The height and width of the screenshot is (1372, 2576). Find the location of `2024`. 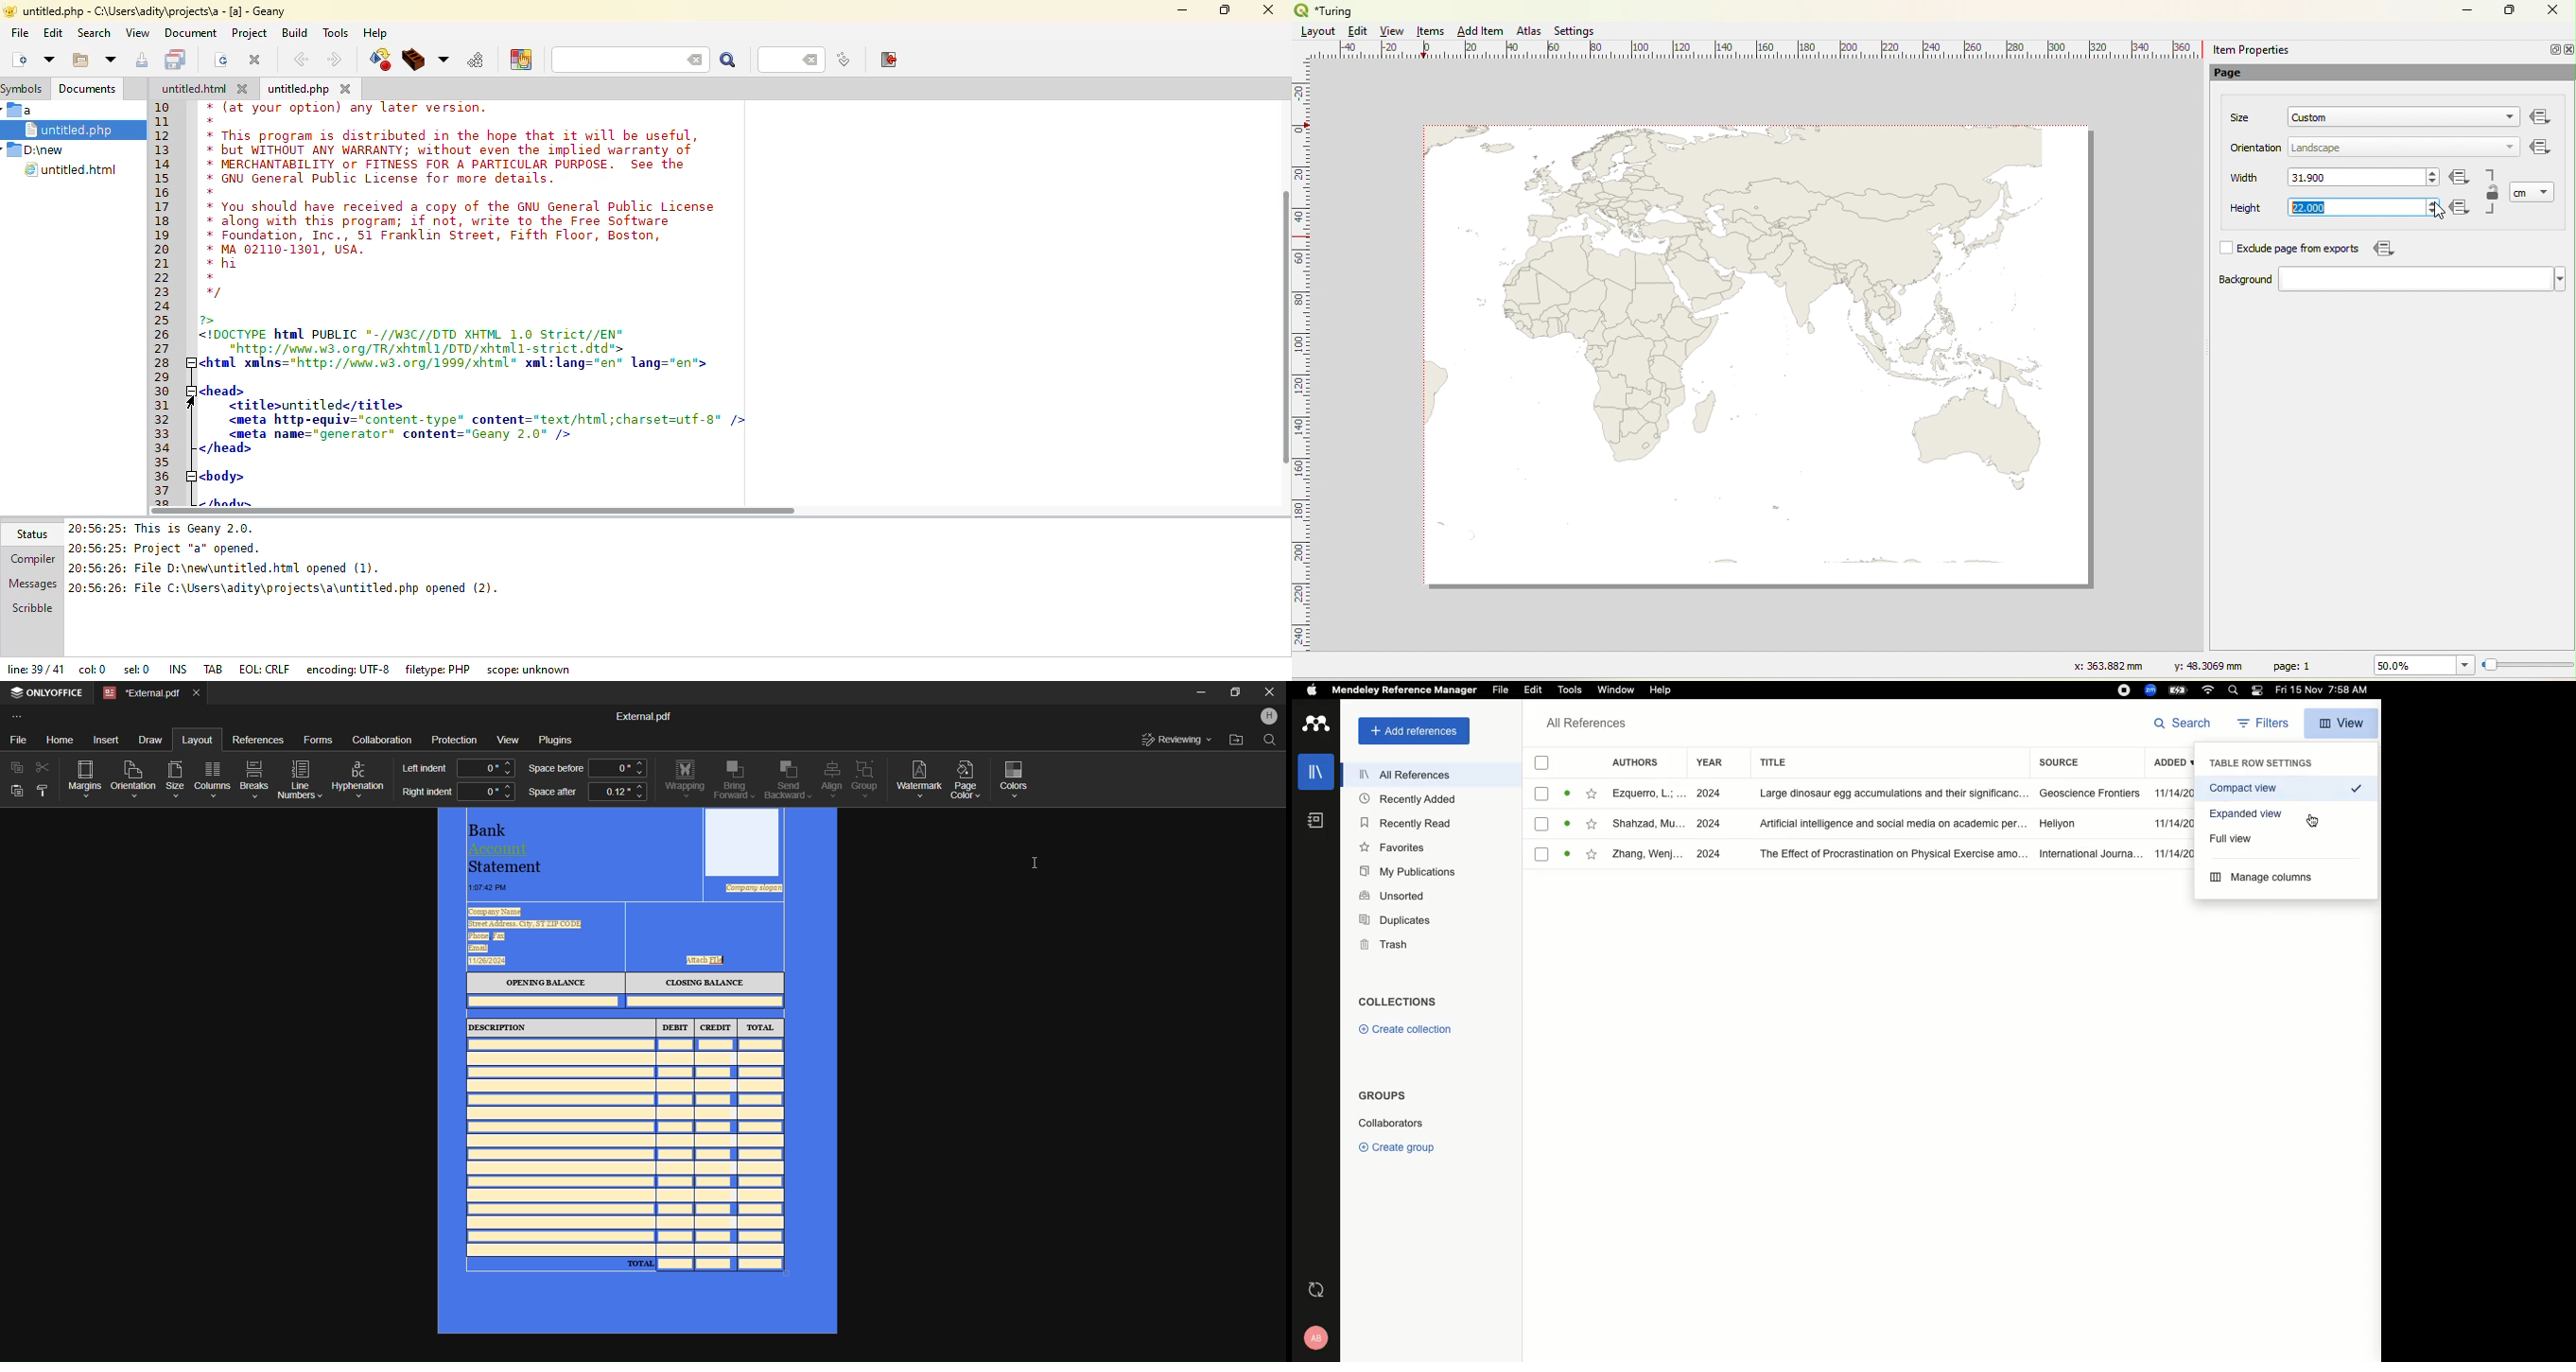

2024 is located at coordinates (1710, 822).